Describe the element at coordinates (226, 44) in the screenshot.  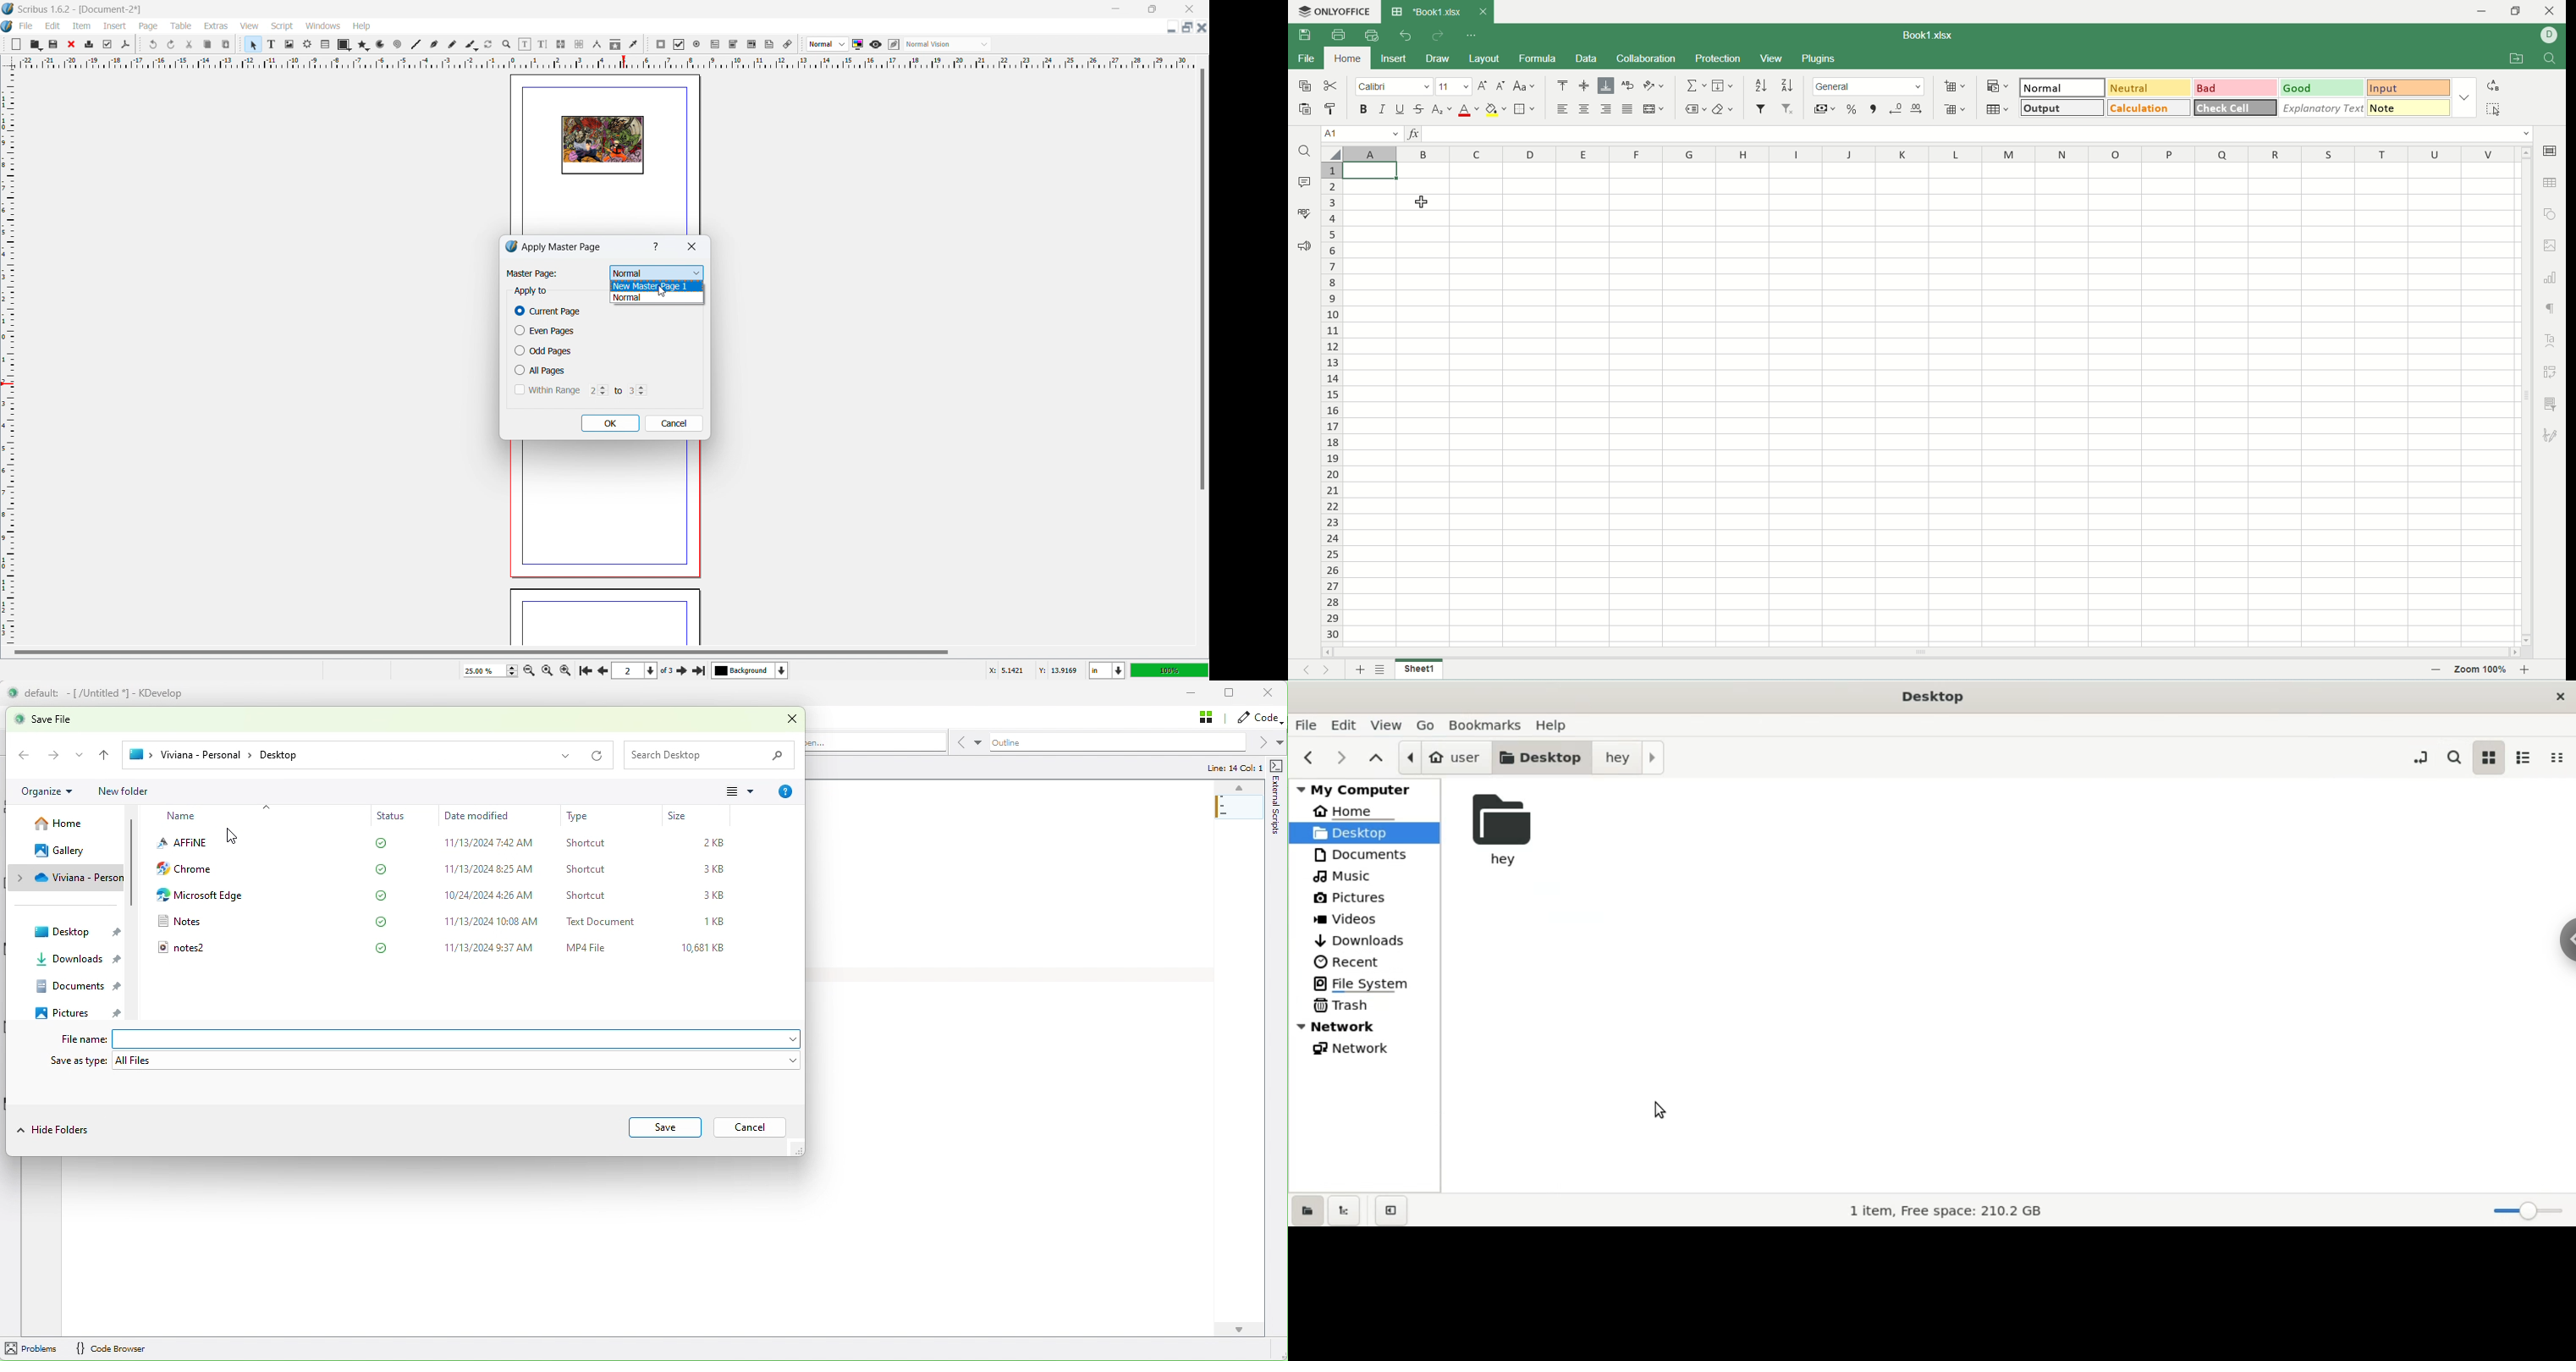
I see `paste` at that location.